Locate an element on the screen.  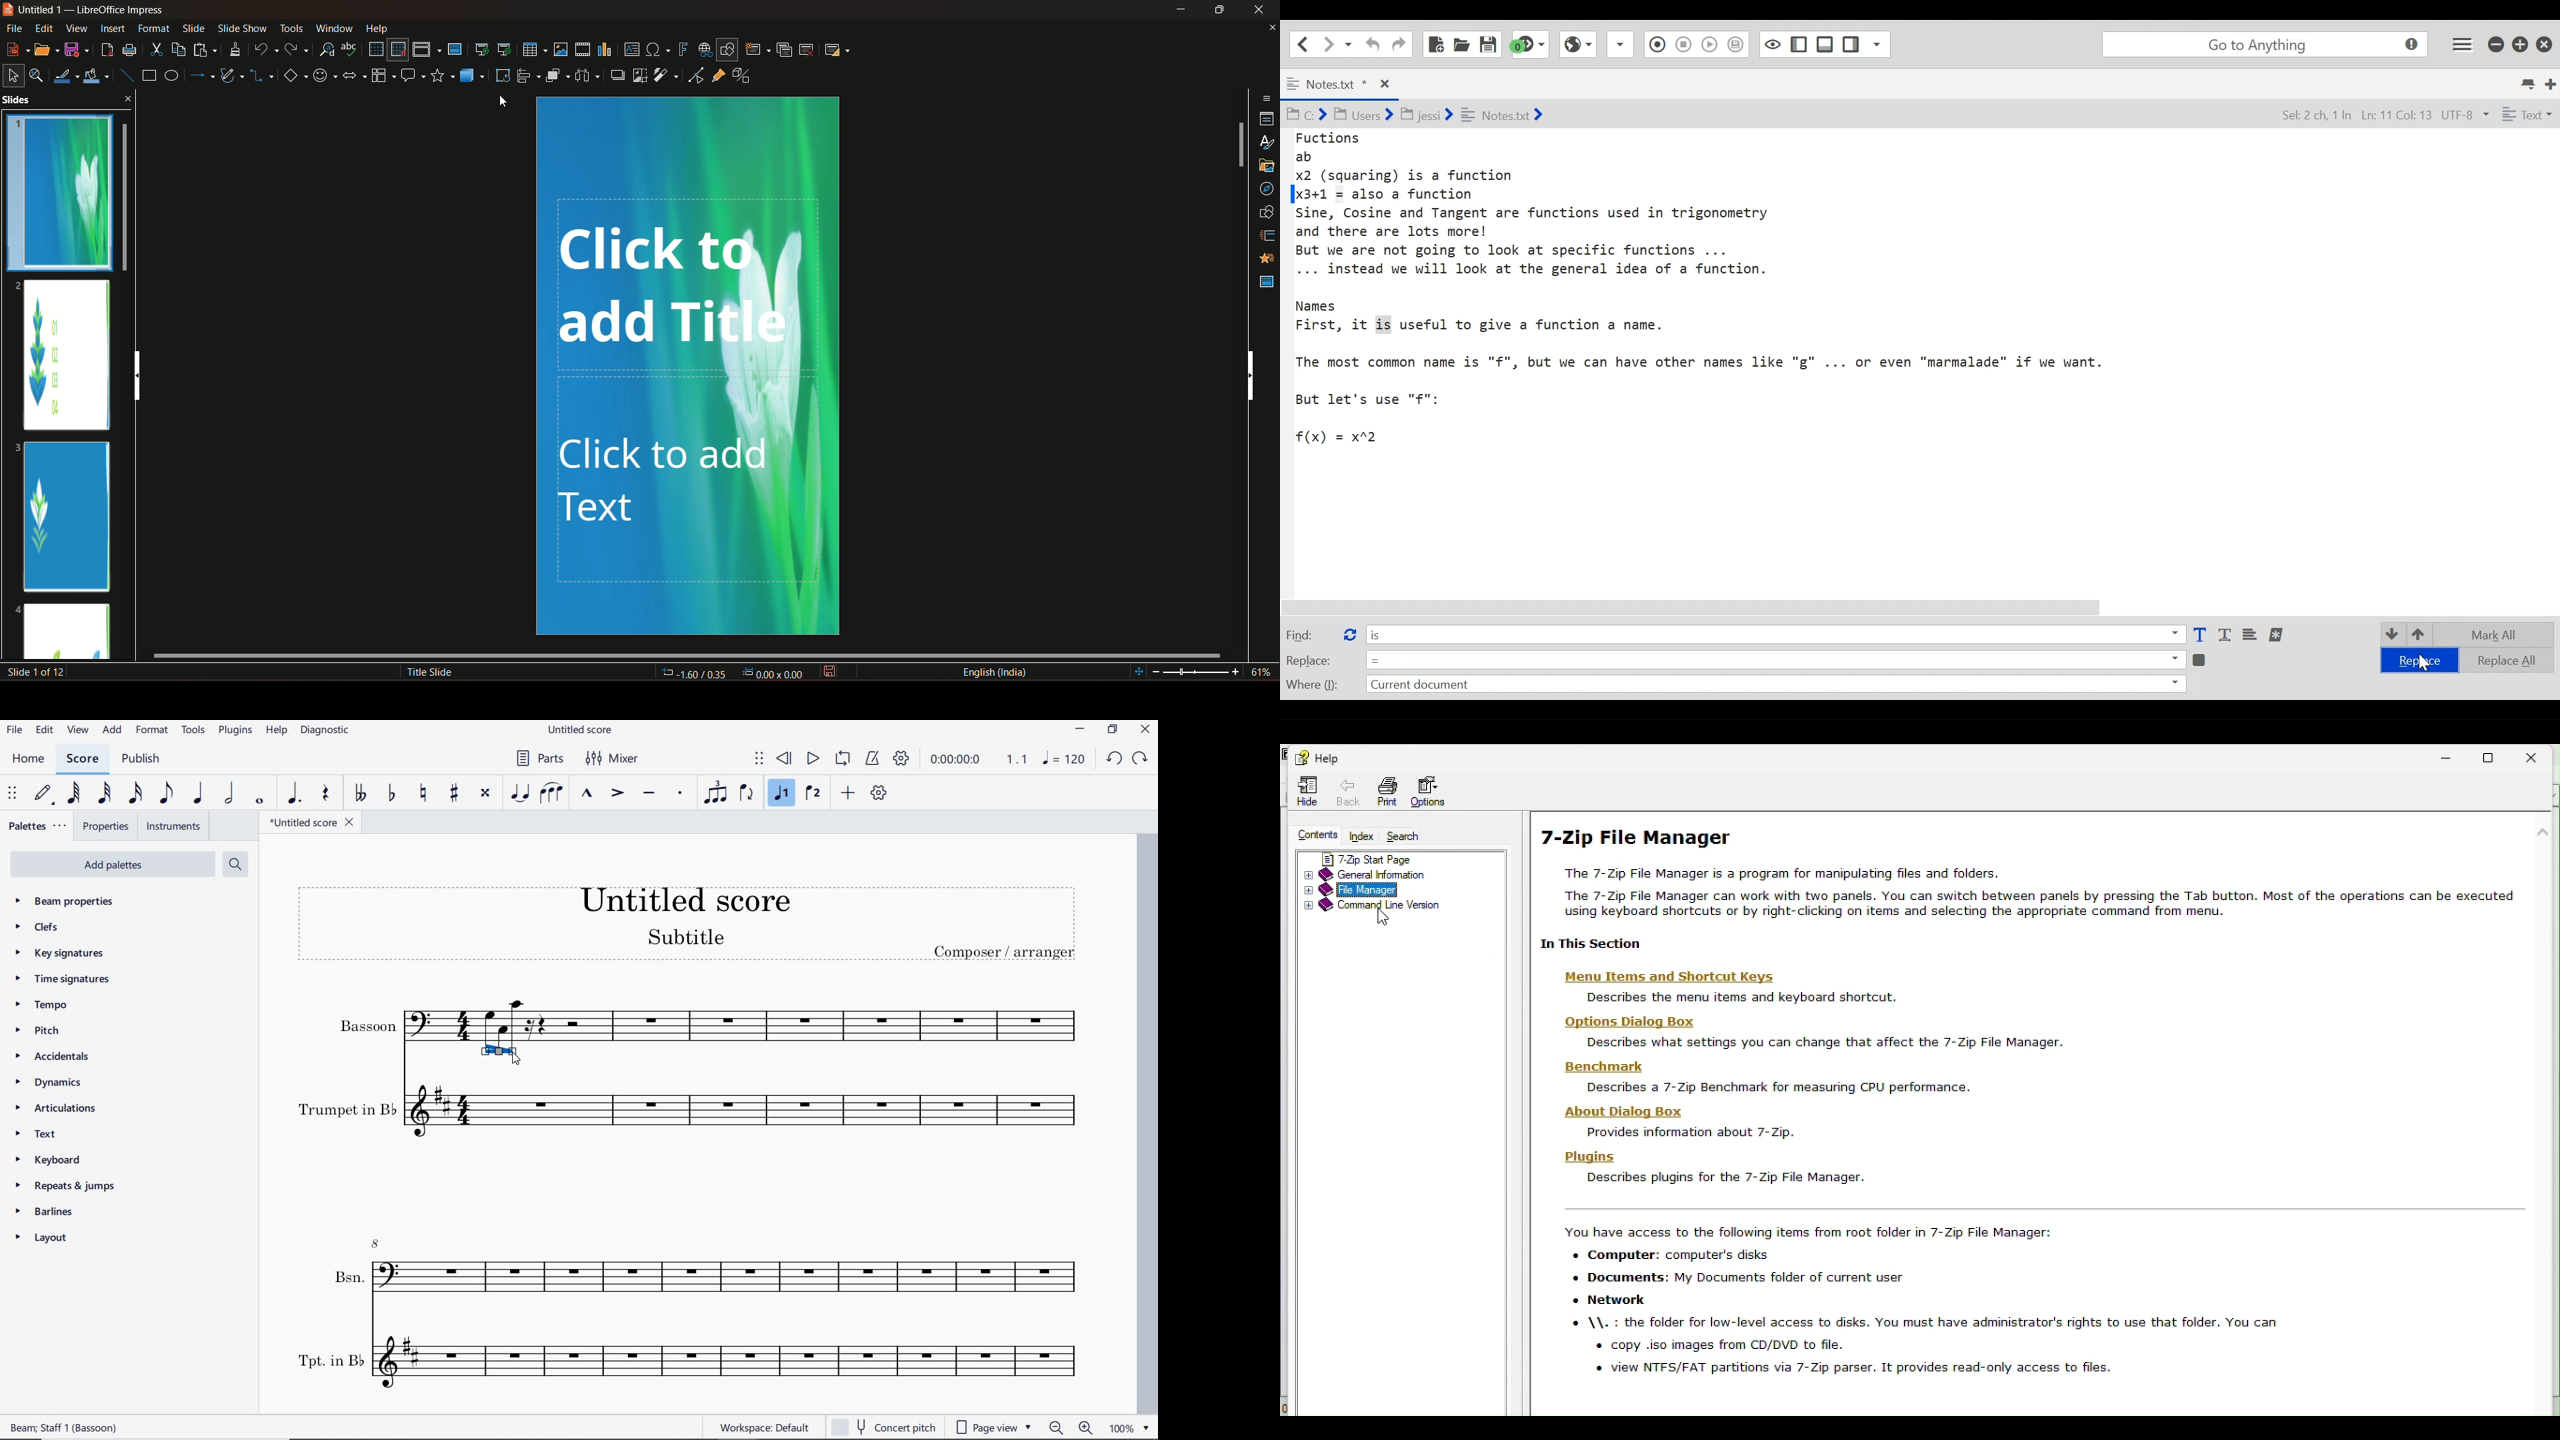
start from the first slide is located at coordinates (481, 47).